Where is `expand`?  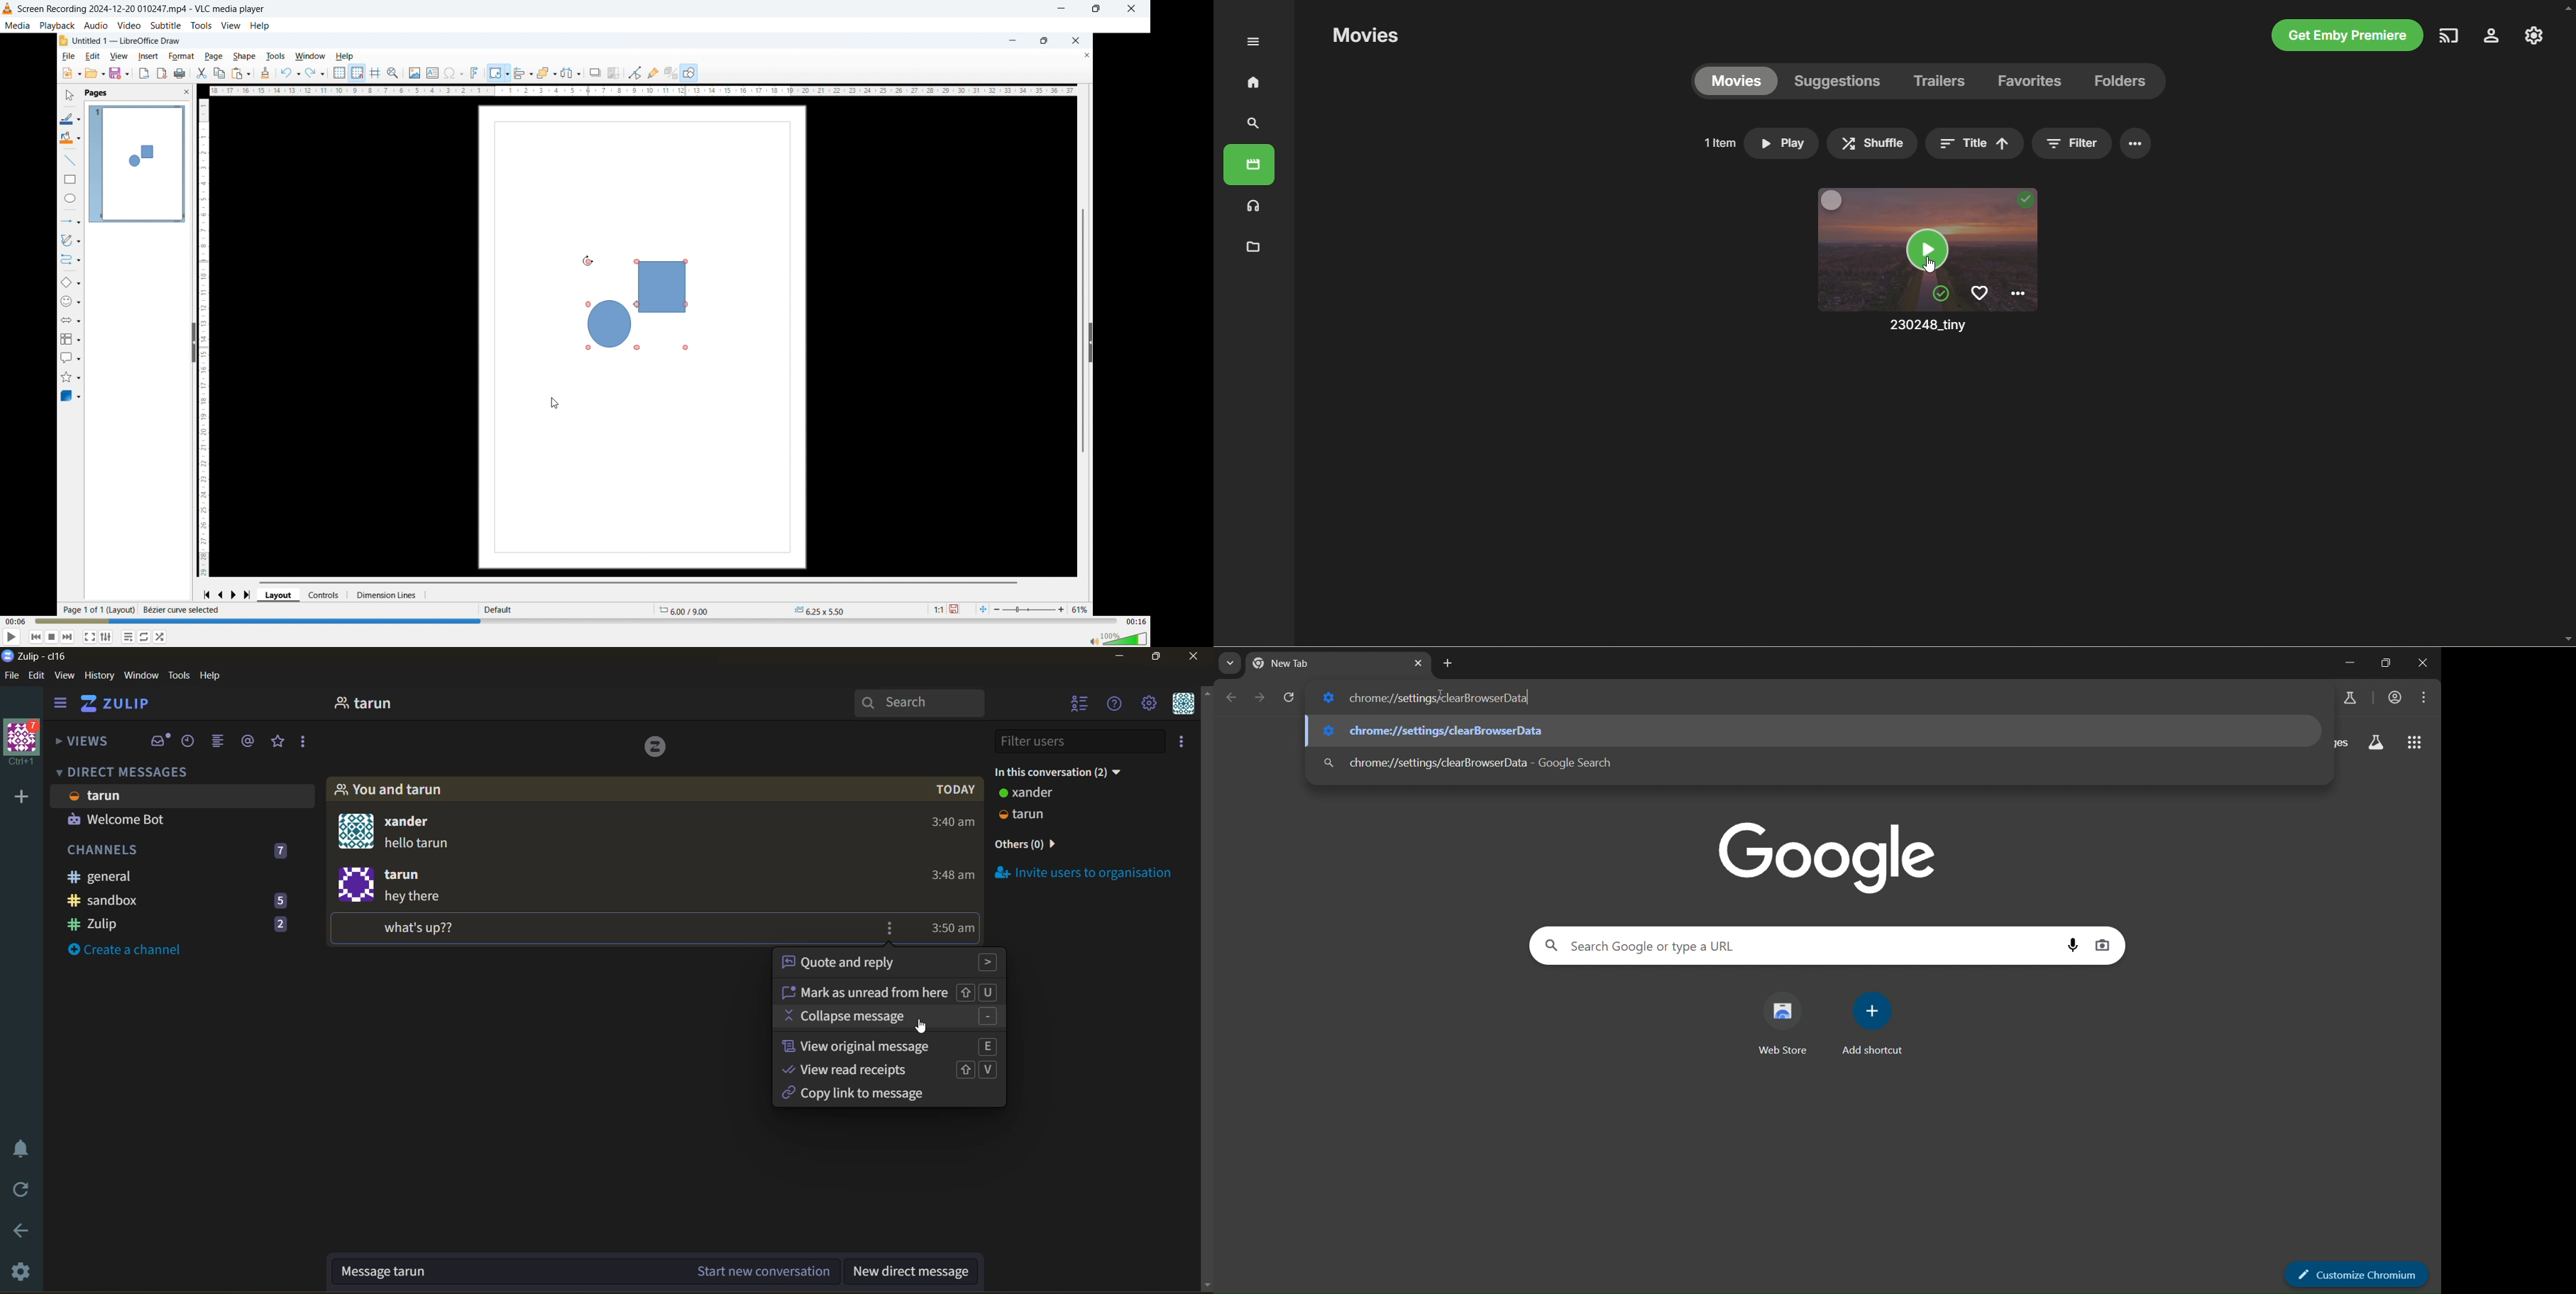
expand is located at coordinates (1250, 43).